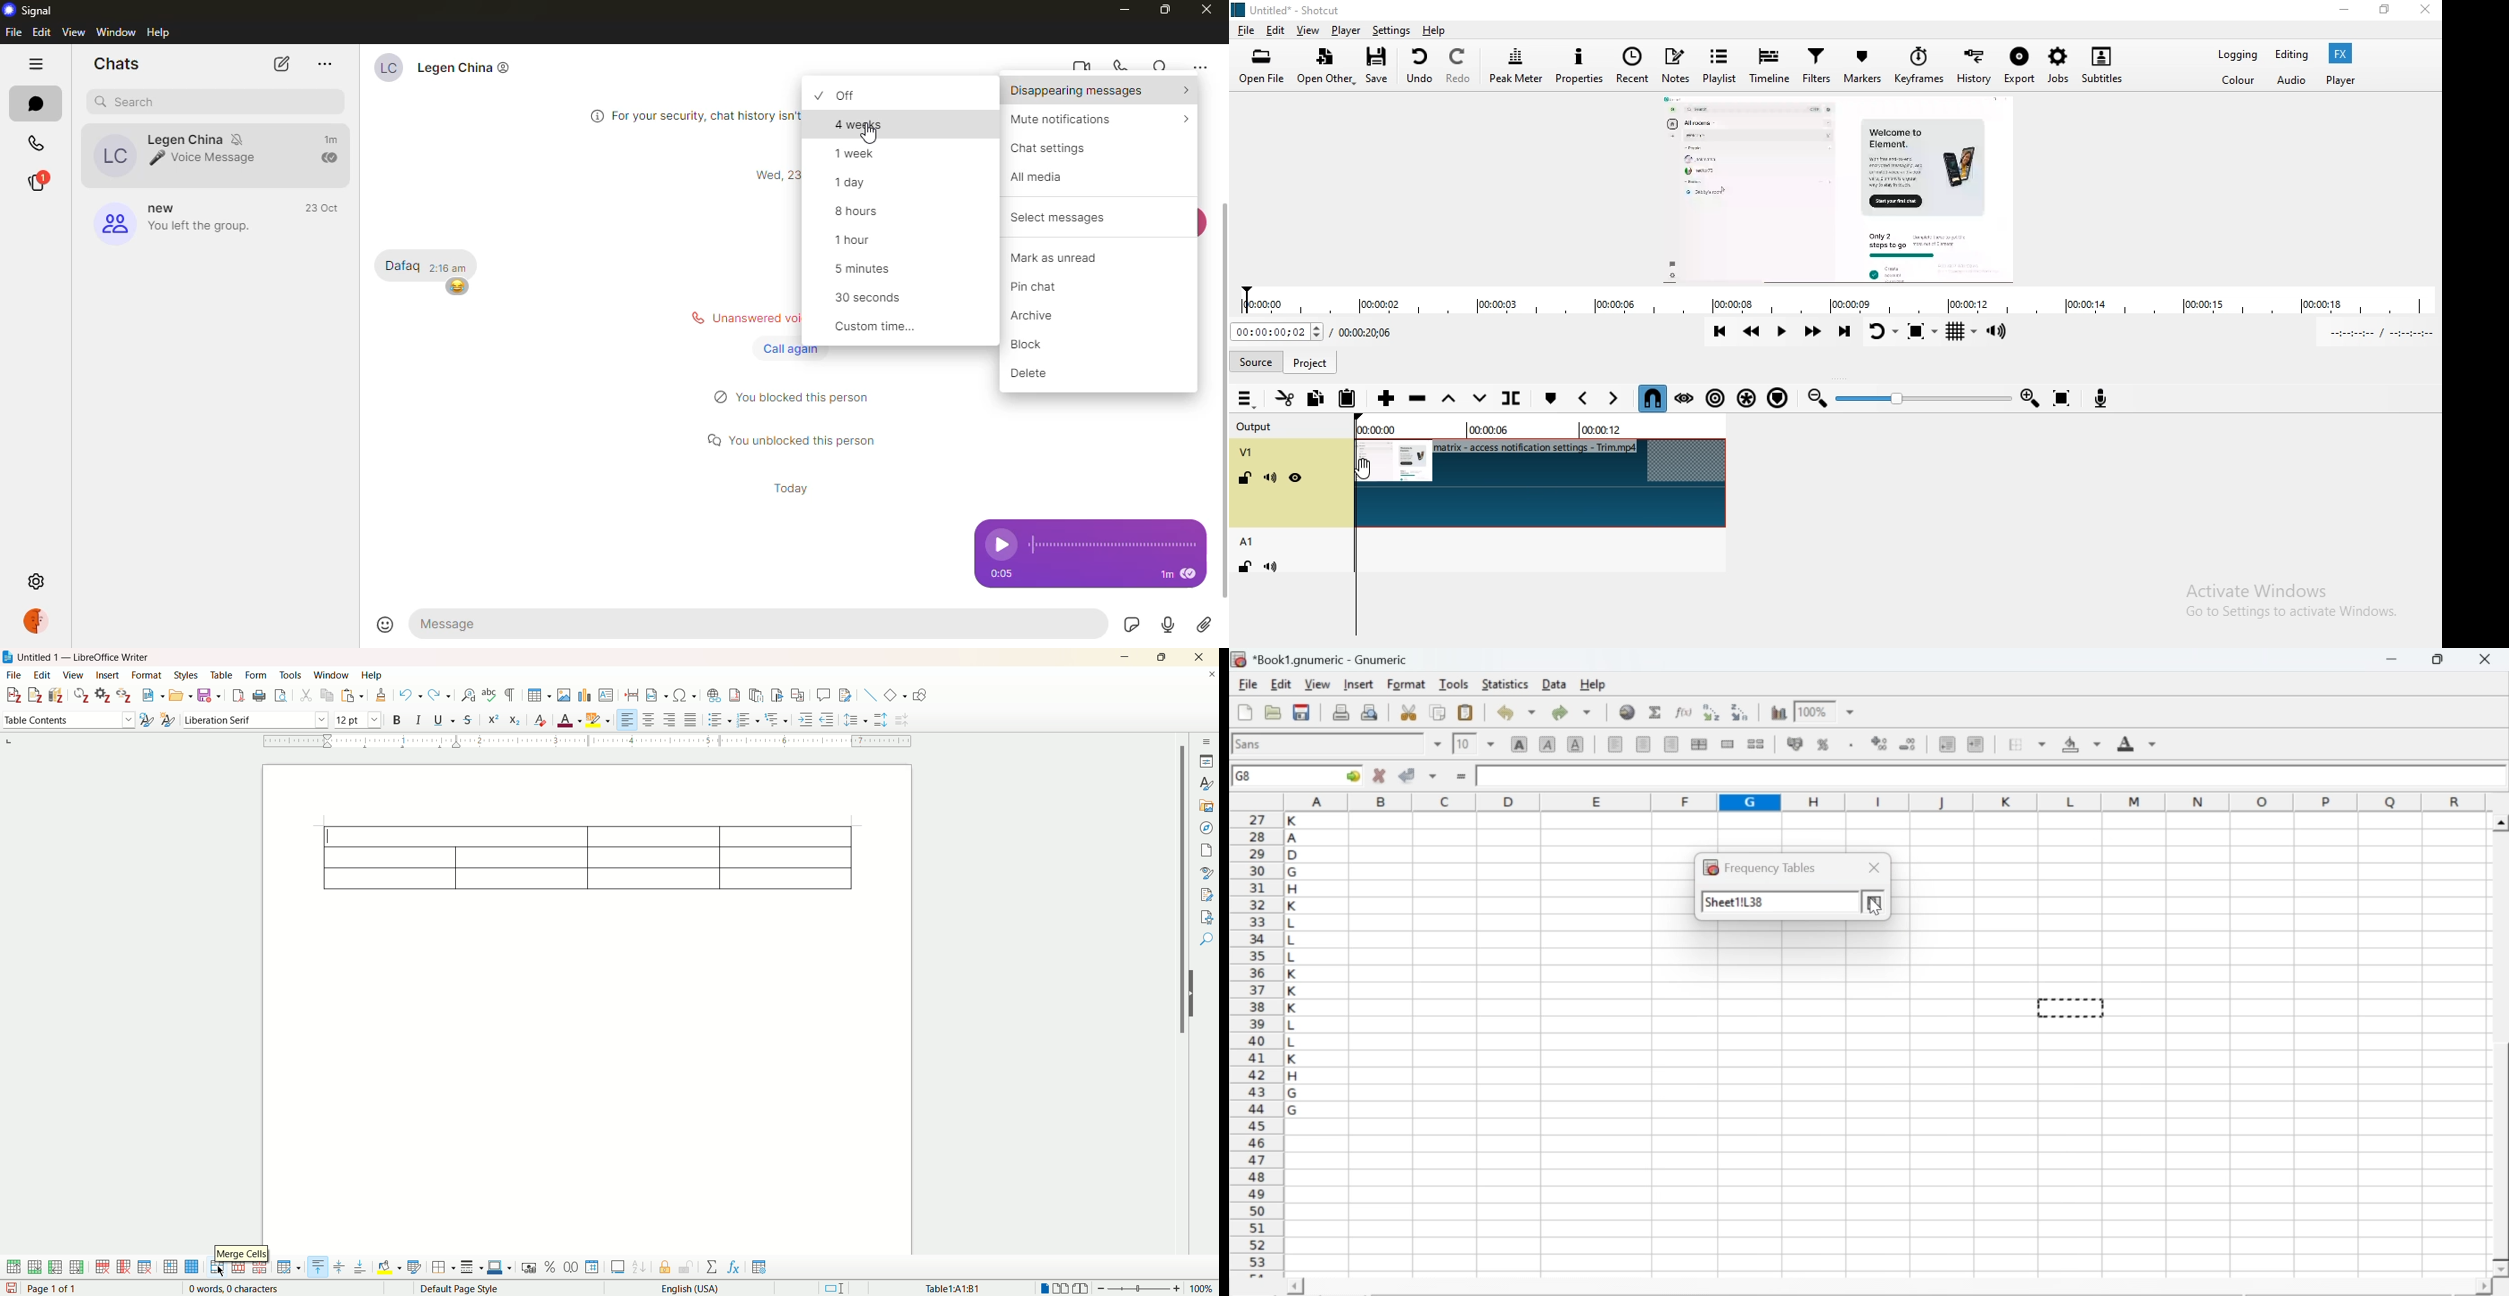 This screenshot has height=1316, width=2520. Describe the element at coordinates (2105, 66) in the screenshot. I see `Subtitles` at that location.